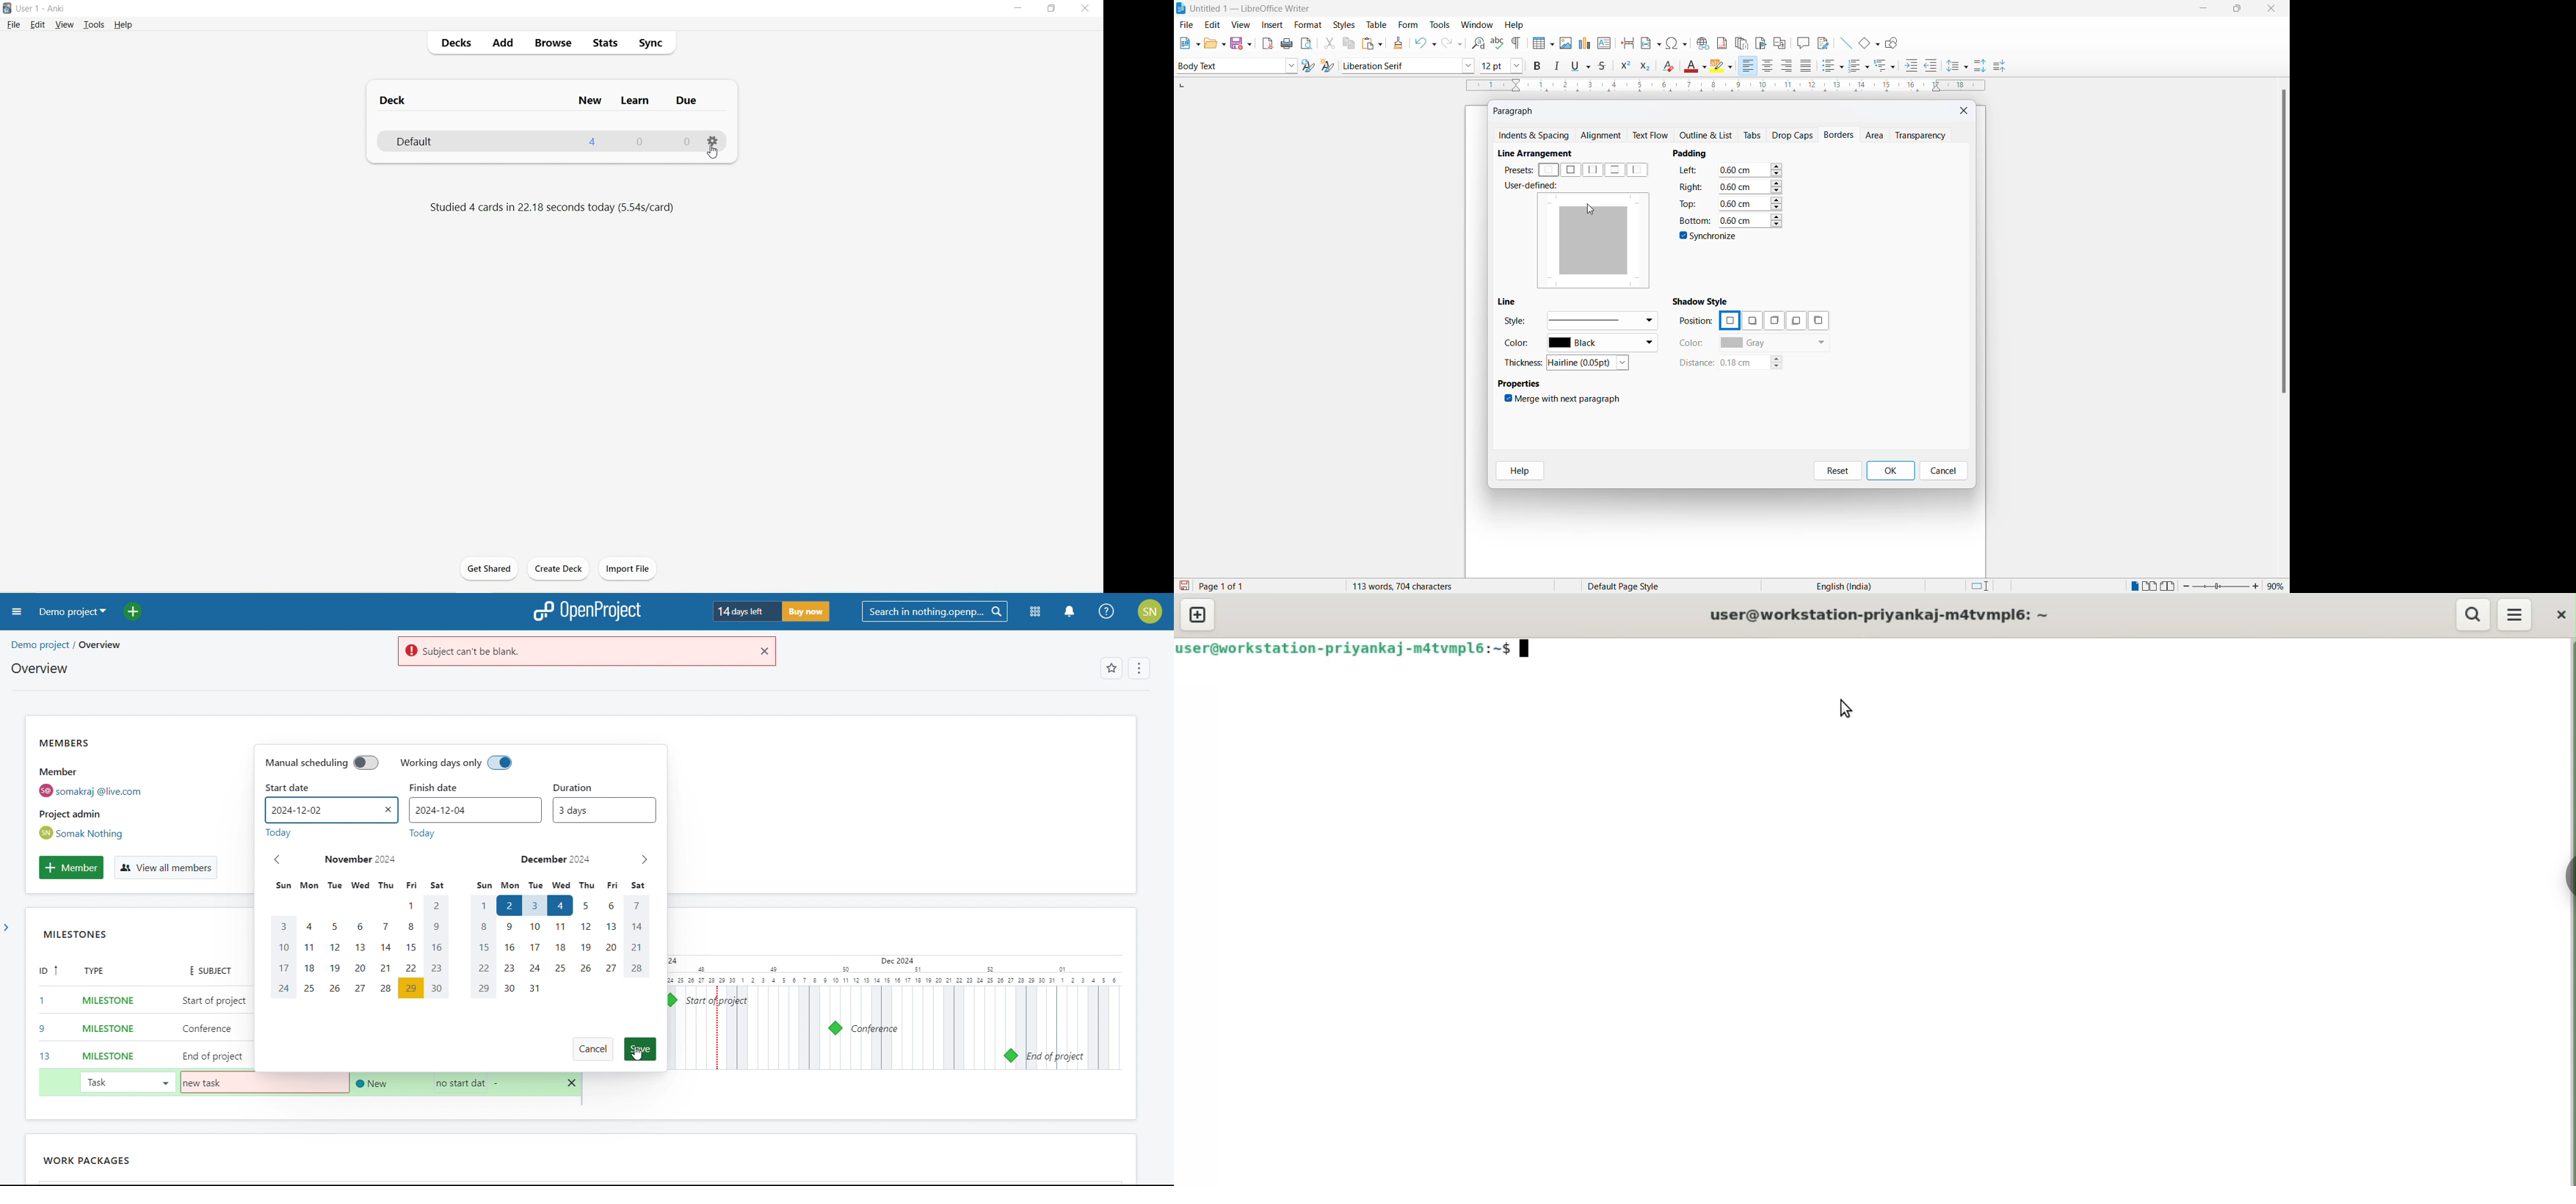 This screenshot has height=1204, width=2576. I want to click on Tools, so click(97, 25).